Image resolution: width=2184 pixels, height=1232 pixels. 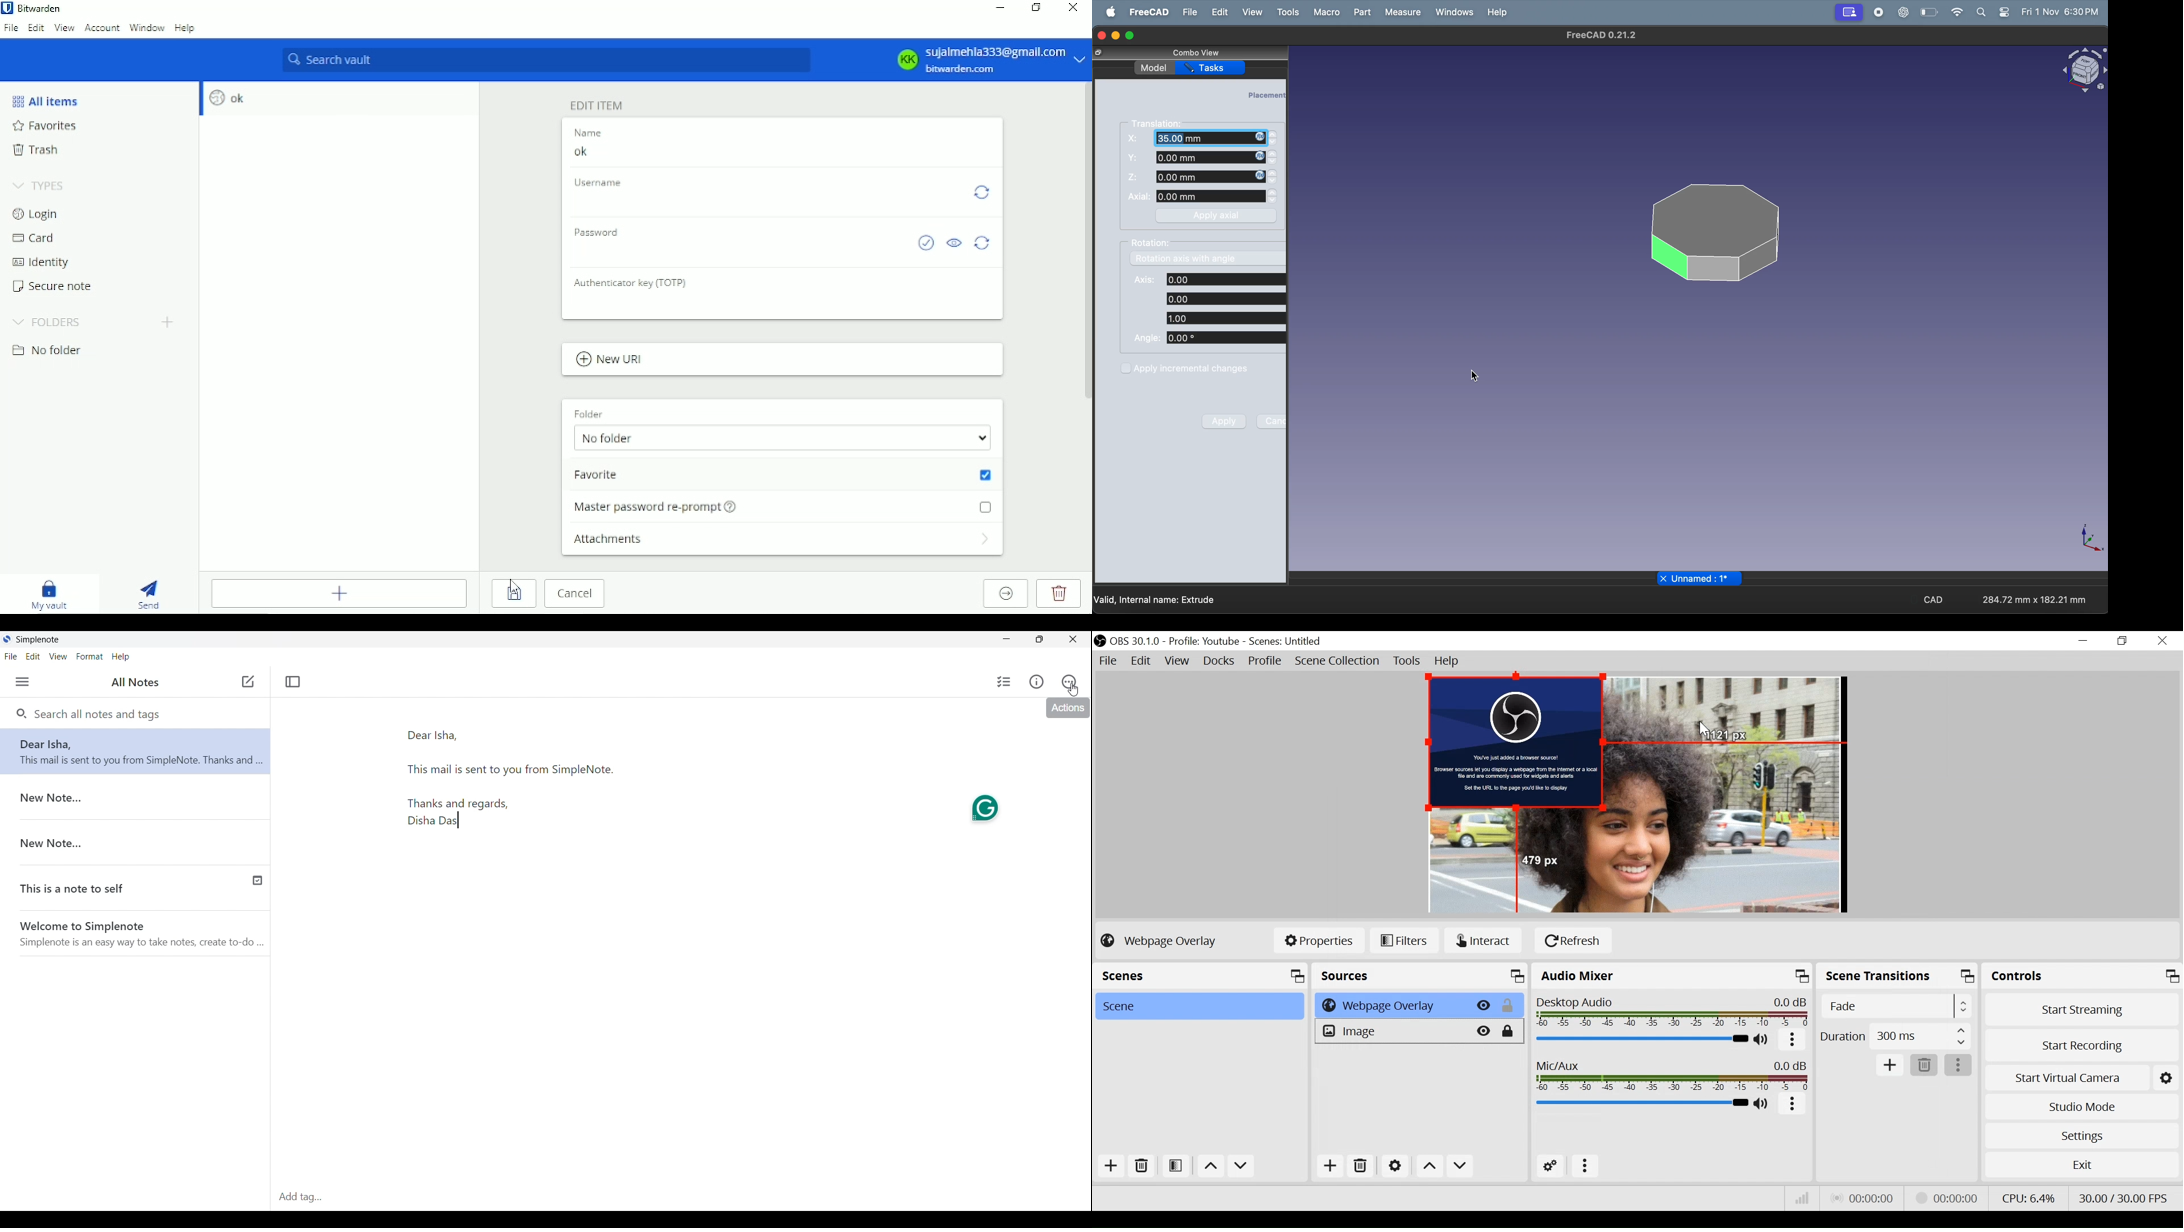 What do you see at coordinates (1153, 67) in the screenshot?
I see `model` at bounding box center [1153, 67].